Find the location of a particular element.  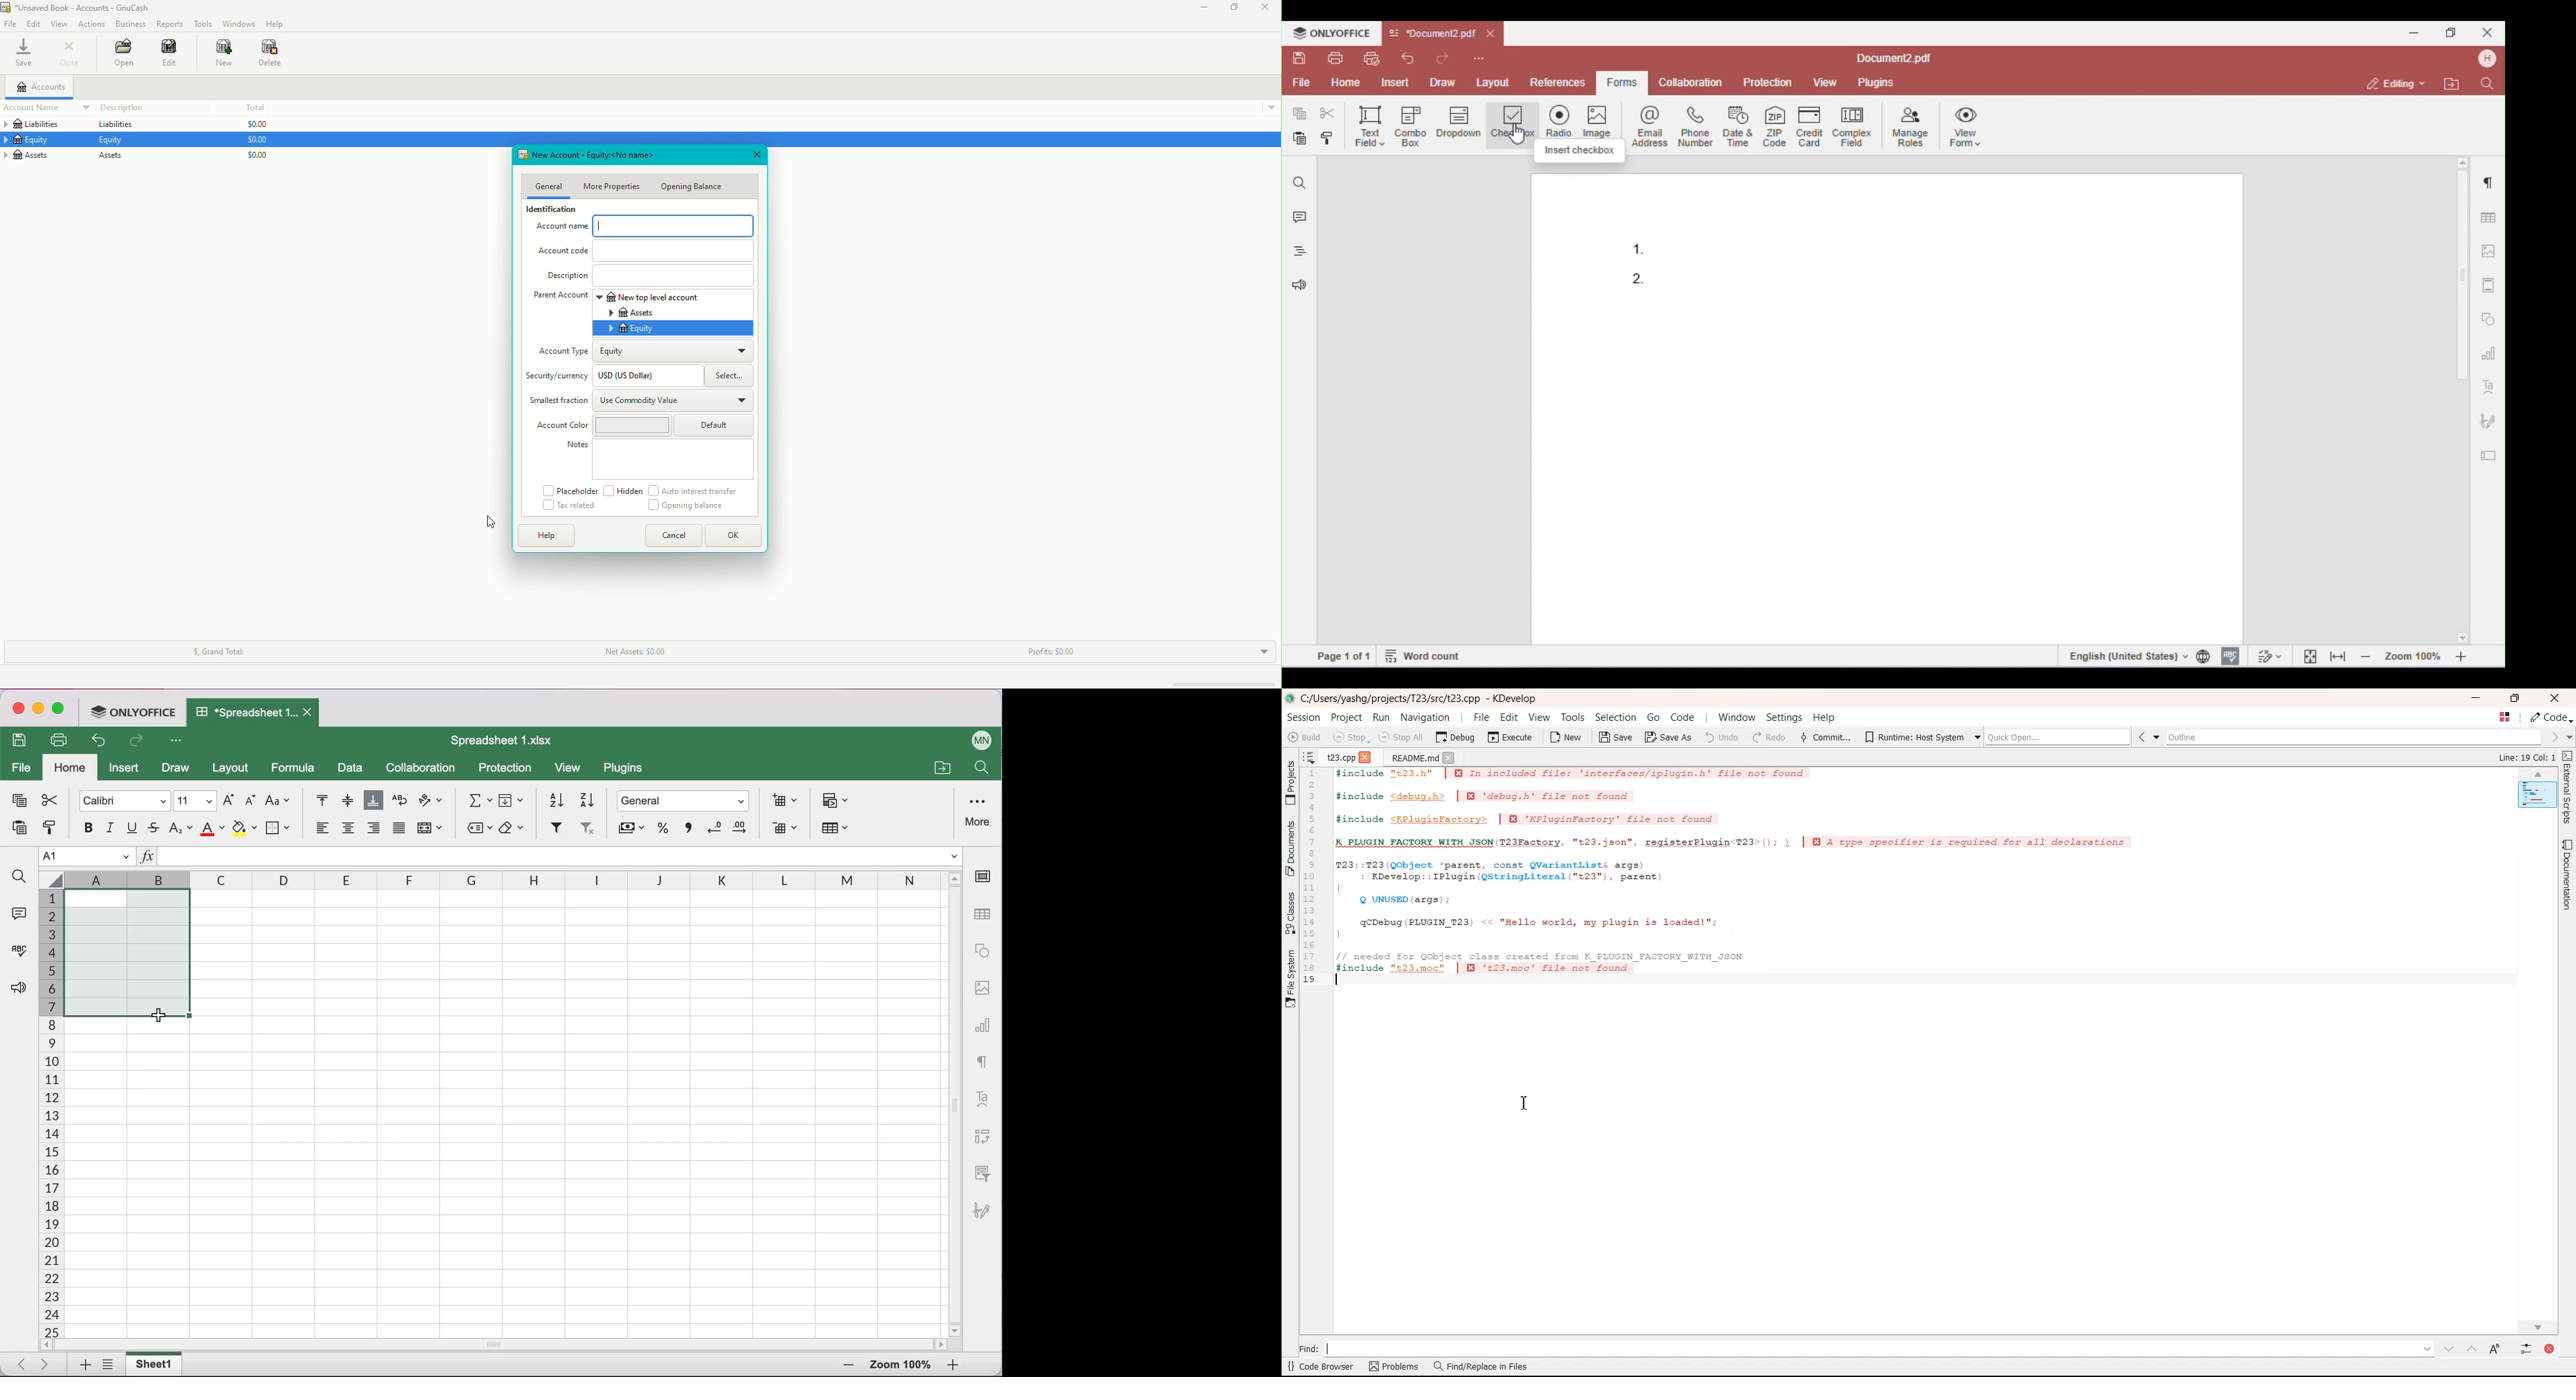

Close is located at coordinates (1367, 756).